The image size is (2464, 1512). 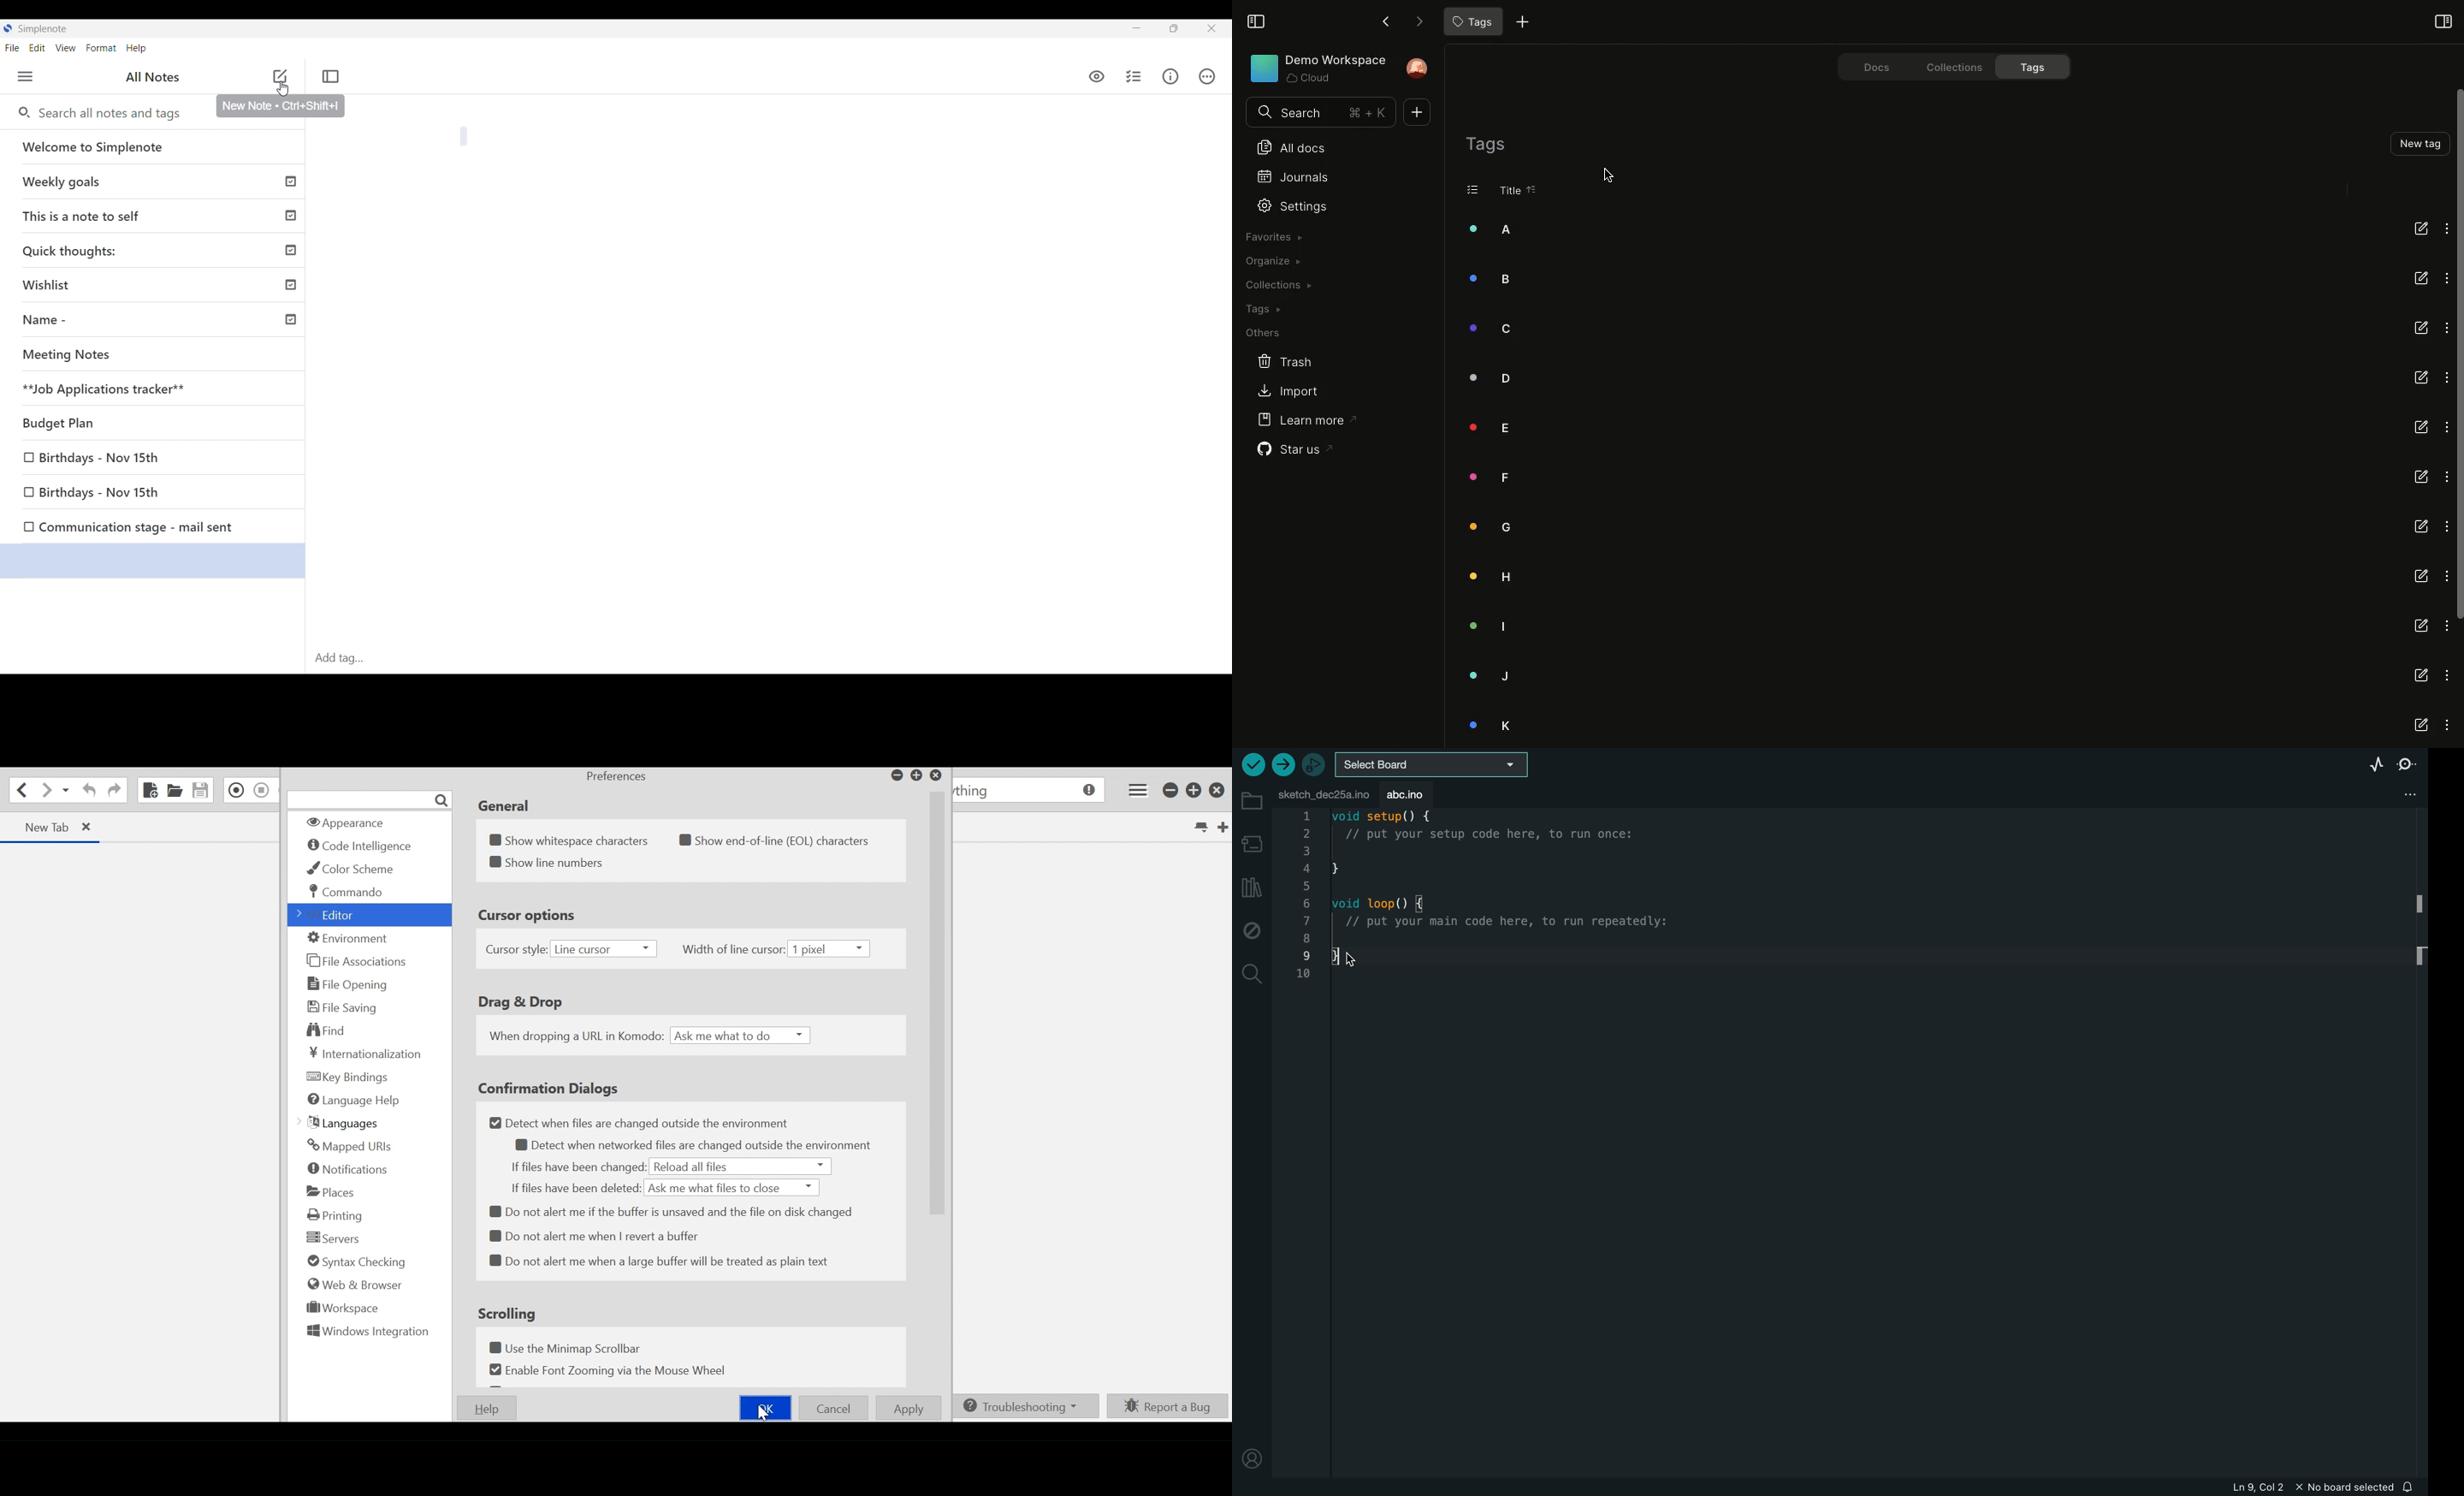 What do you see at coordinates (2420, 626) in the screenshot?
I see `Rename` at bounding box center [2420, 626].